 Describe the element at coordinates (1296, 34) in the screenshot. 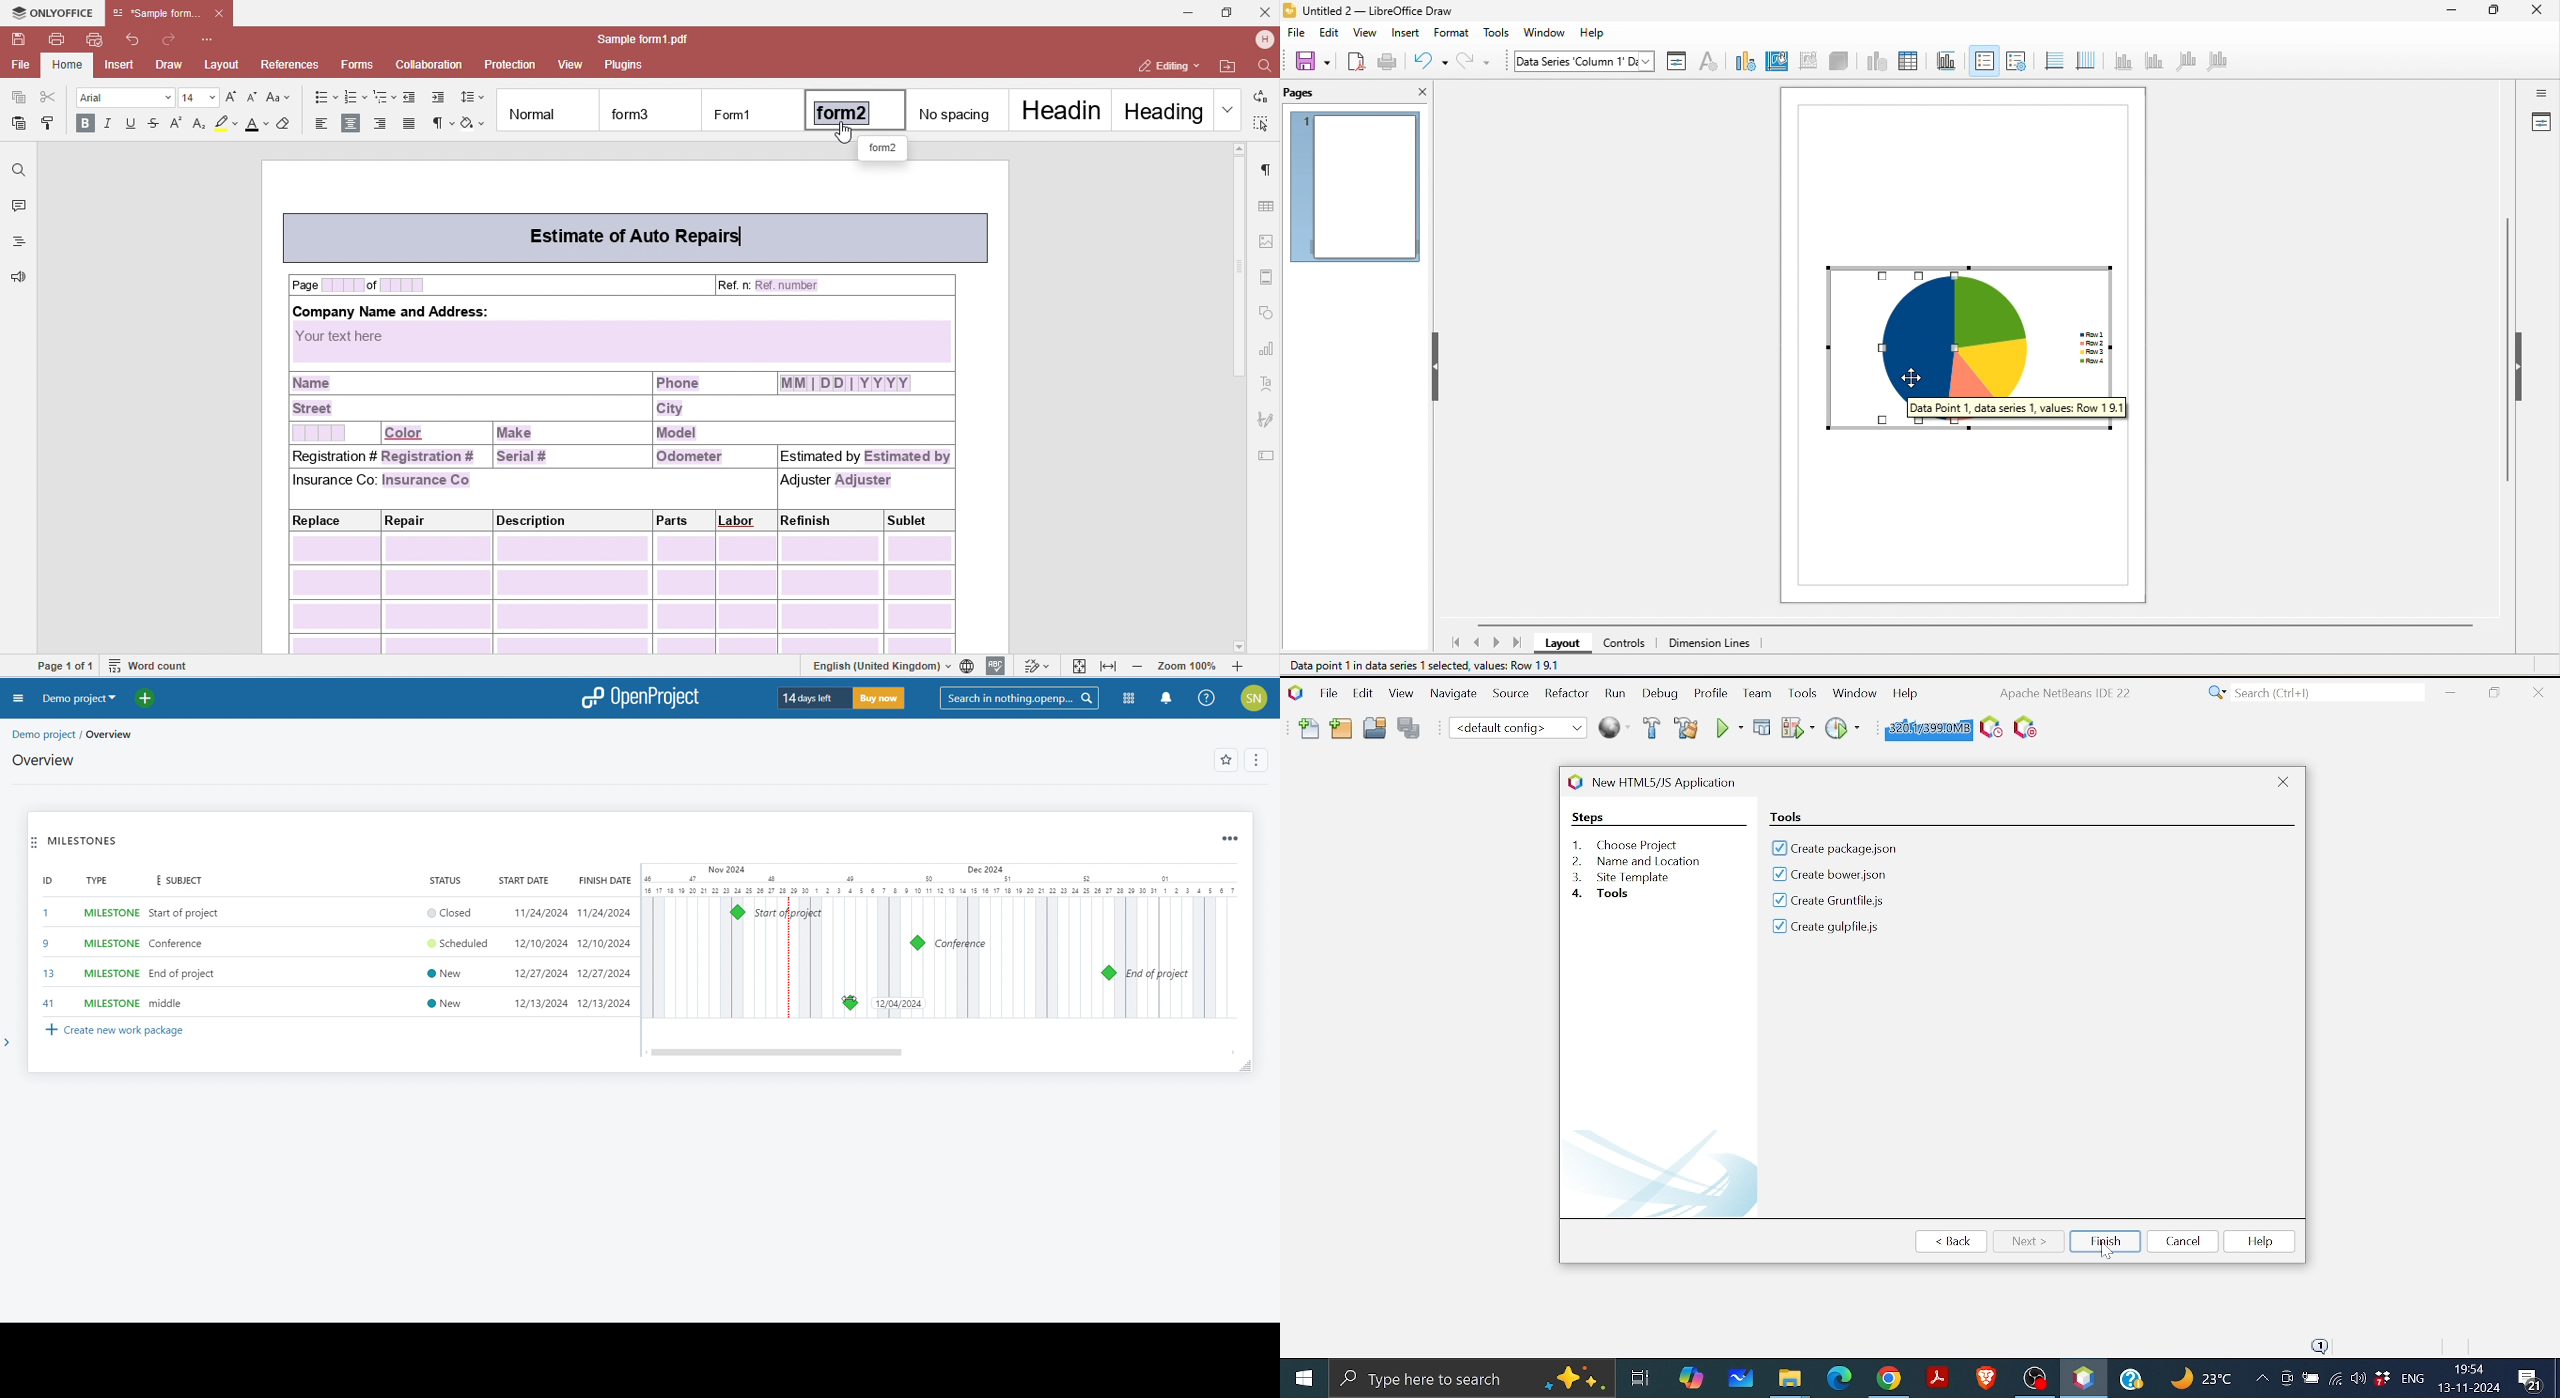

I see `file` at that location.